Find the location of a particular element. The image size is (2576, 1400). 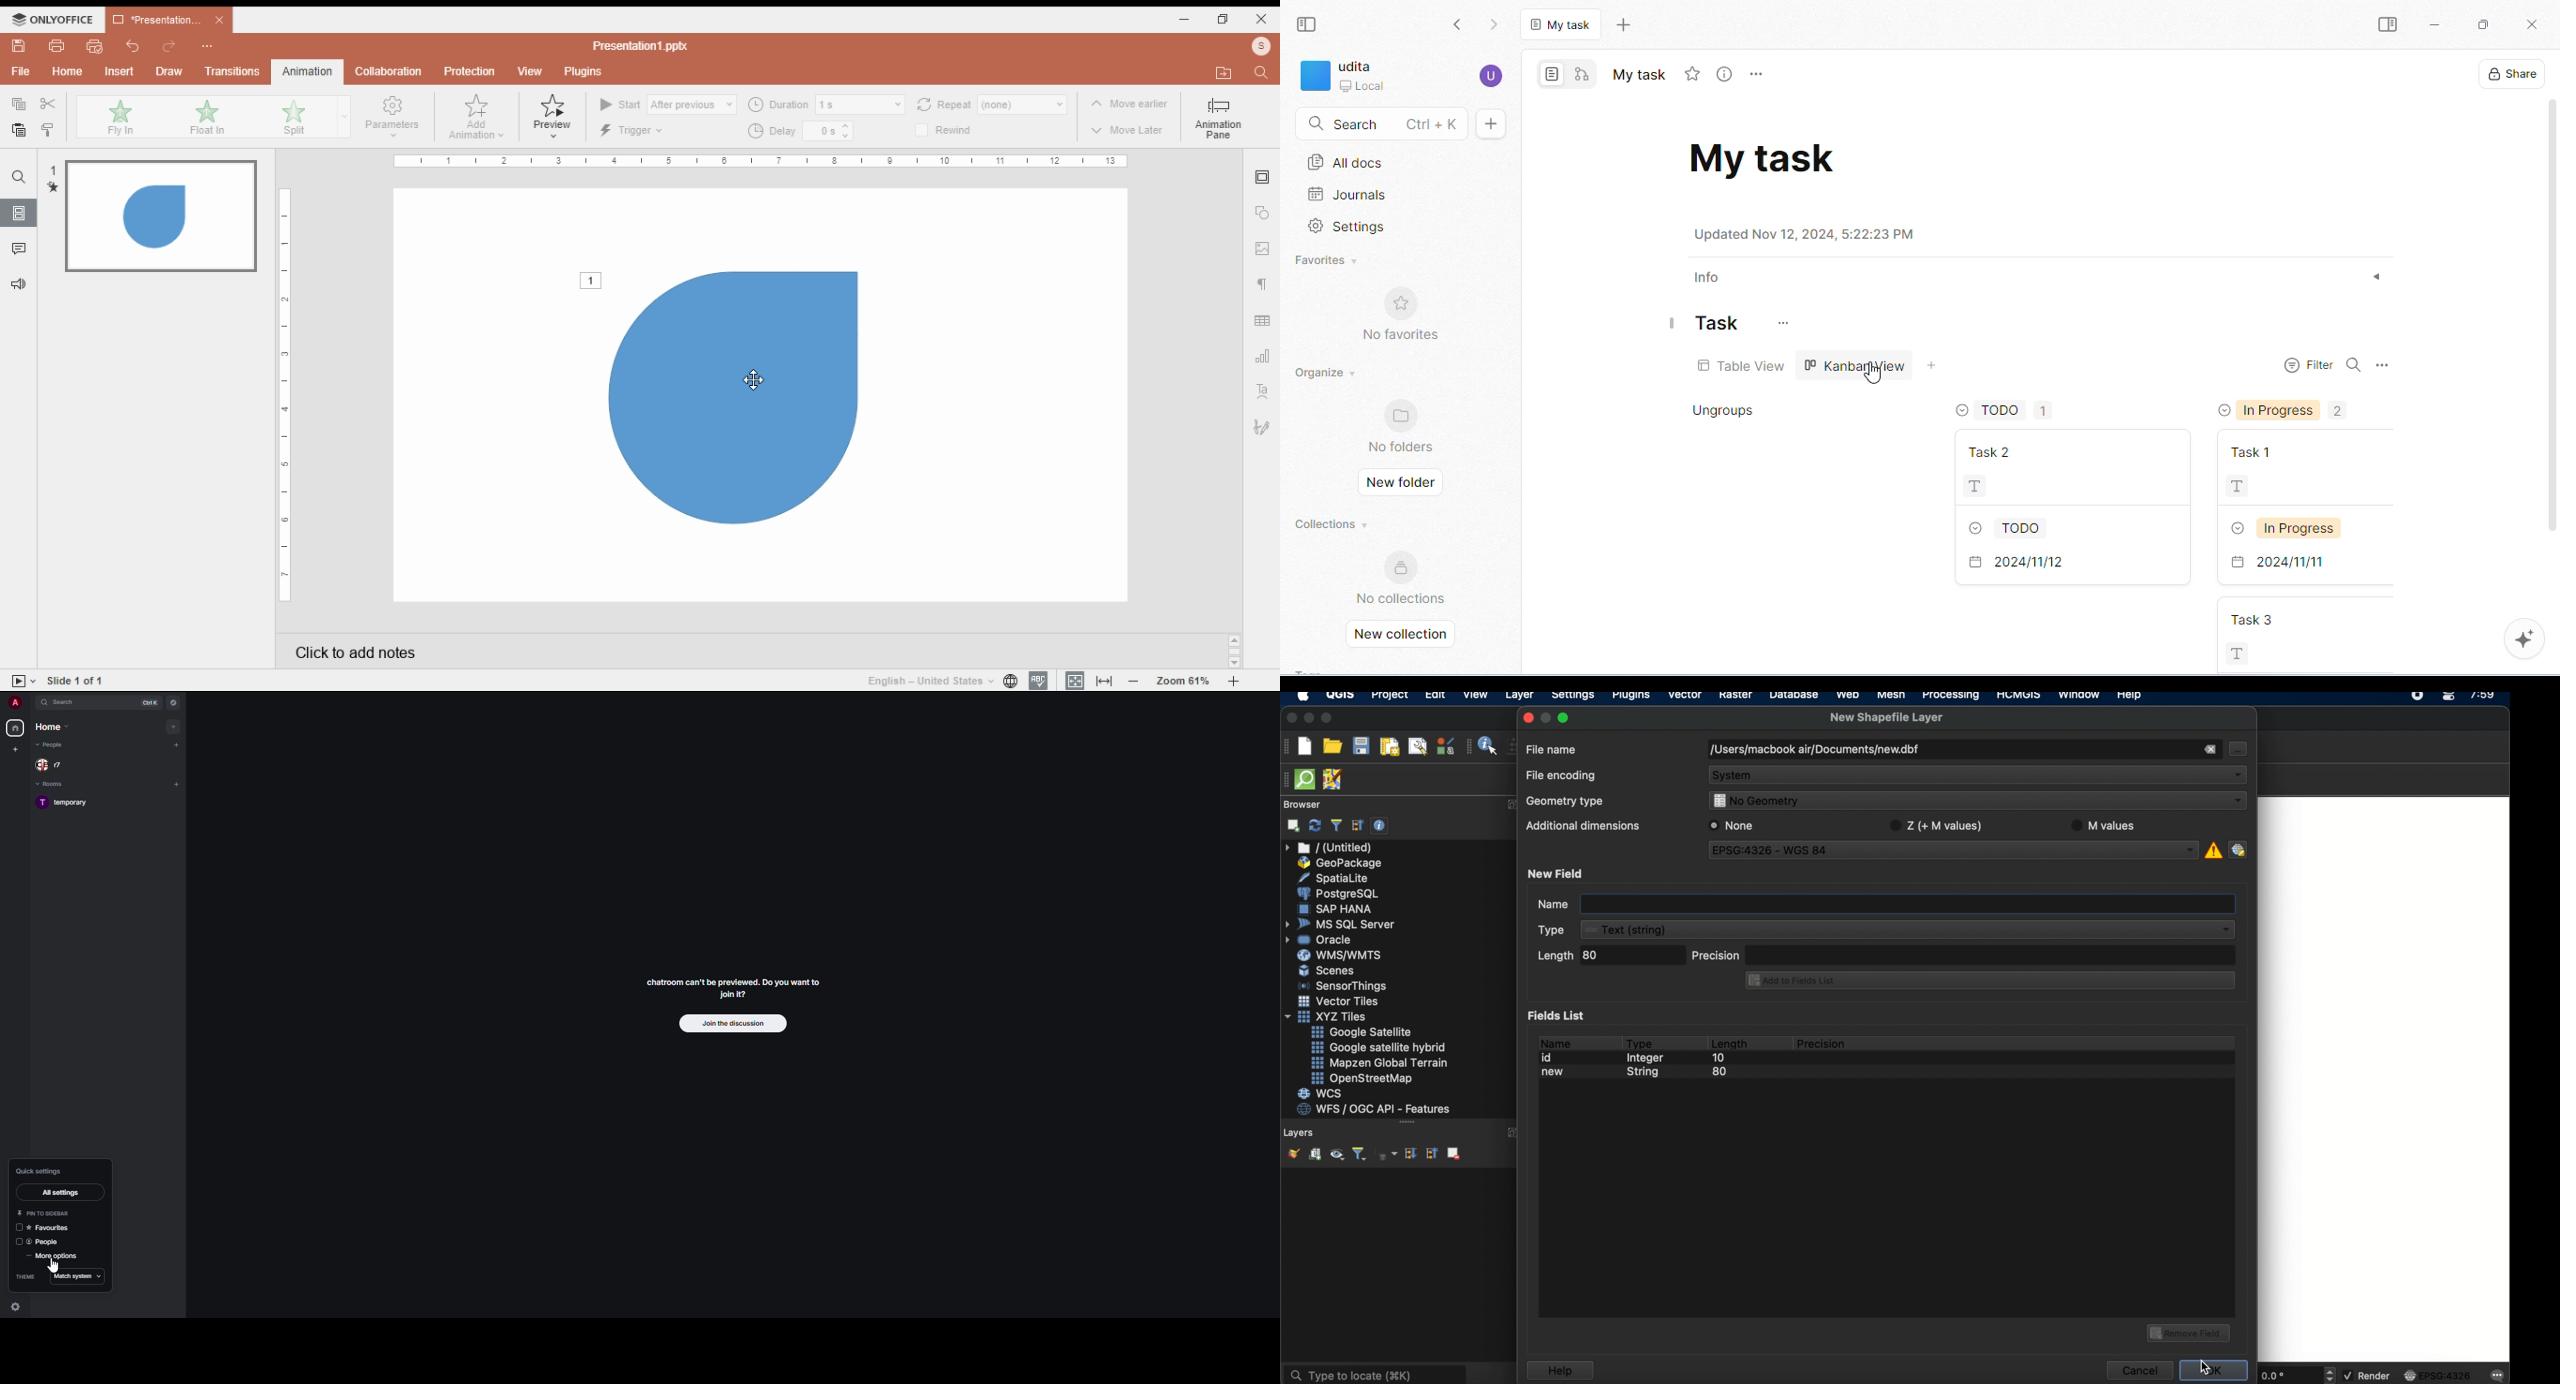

protection is located at coordinates (469, 71).